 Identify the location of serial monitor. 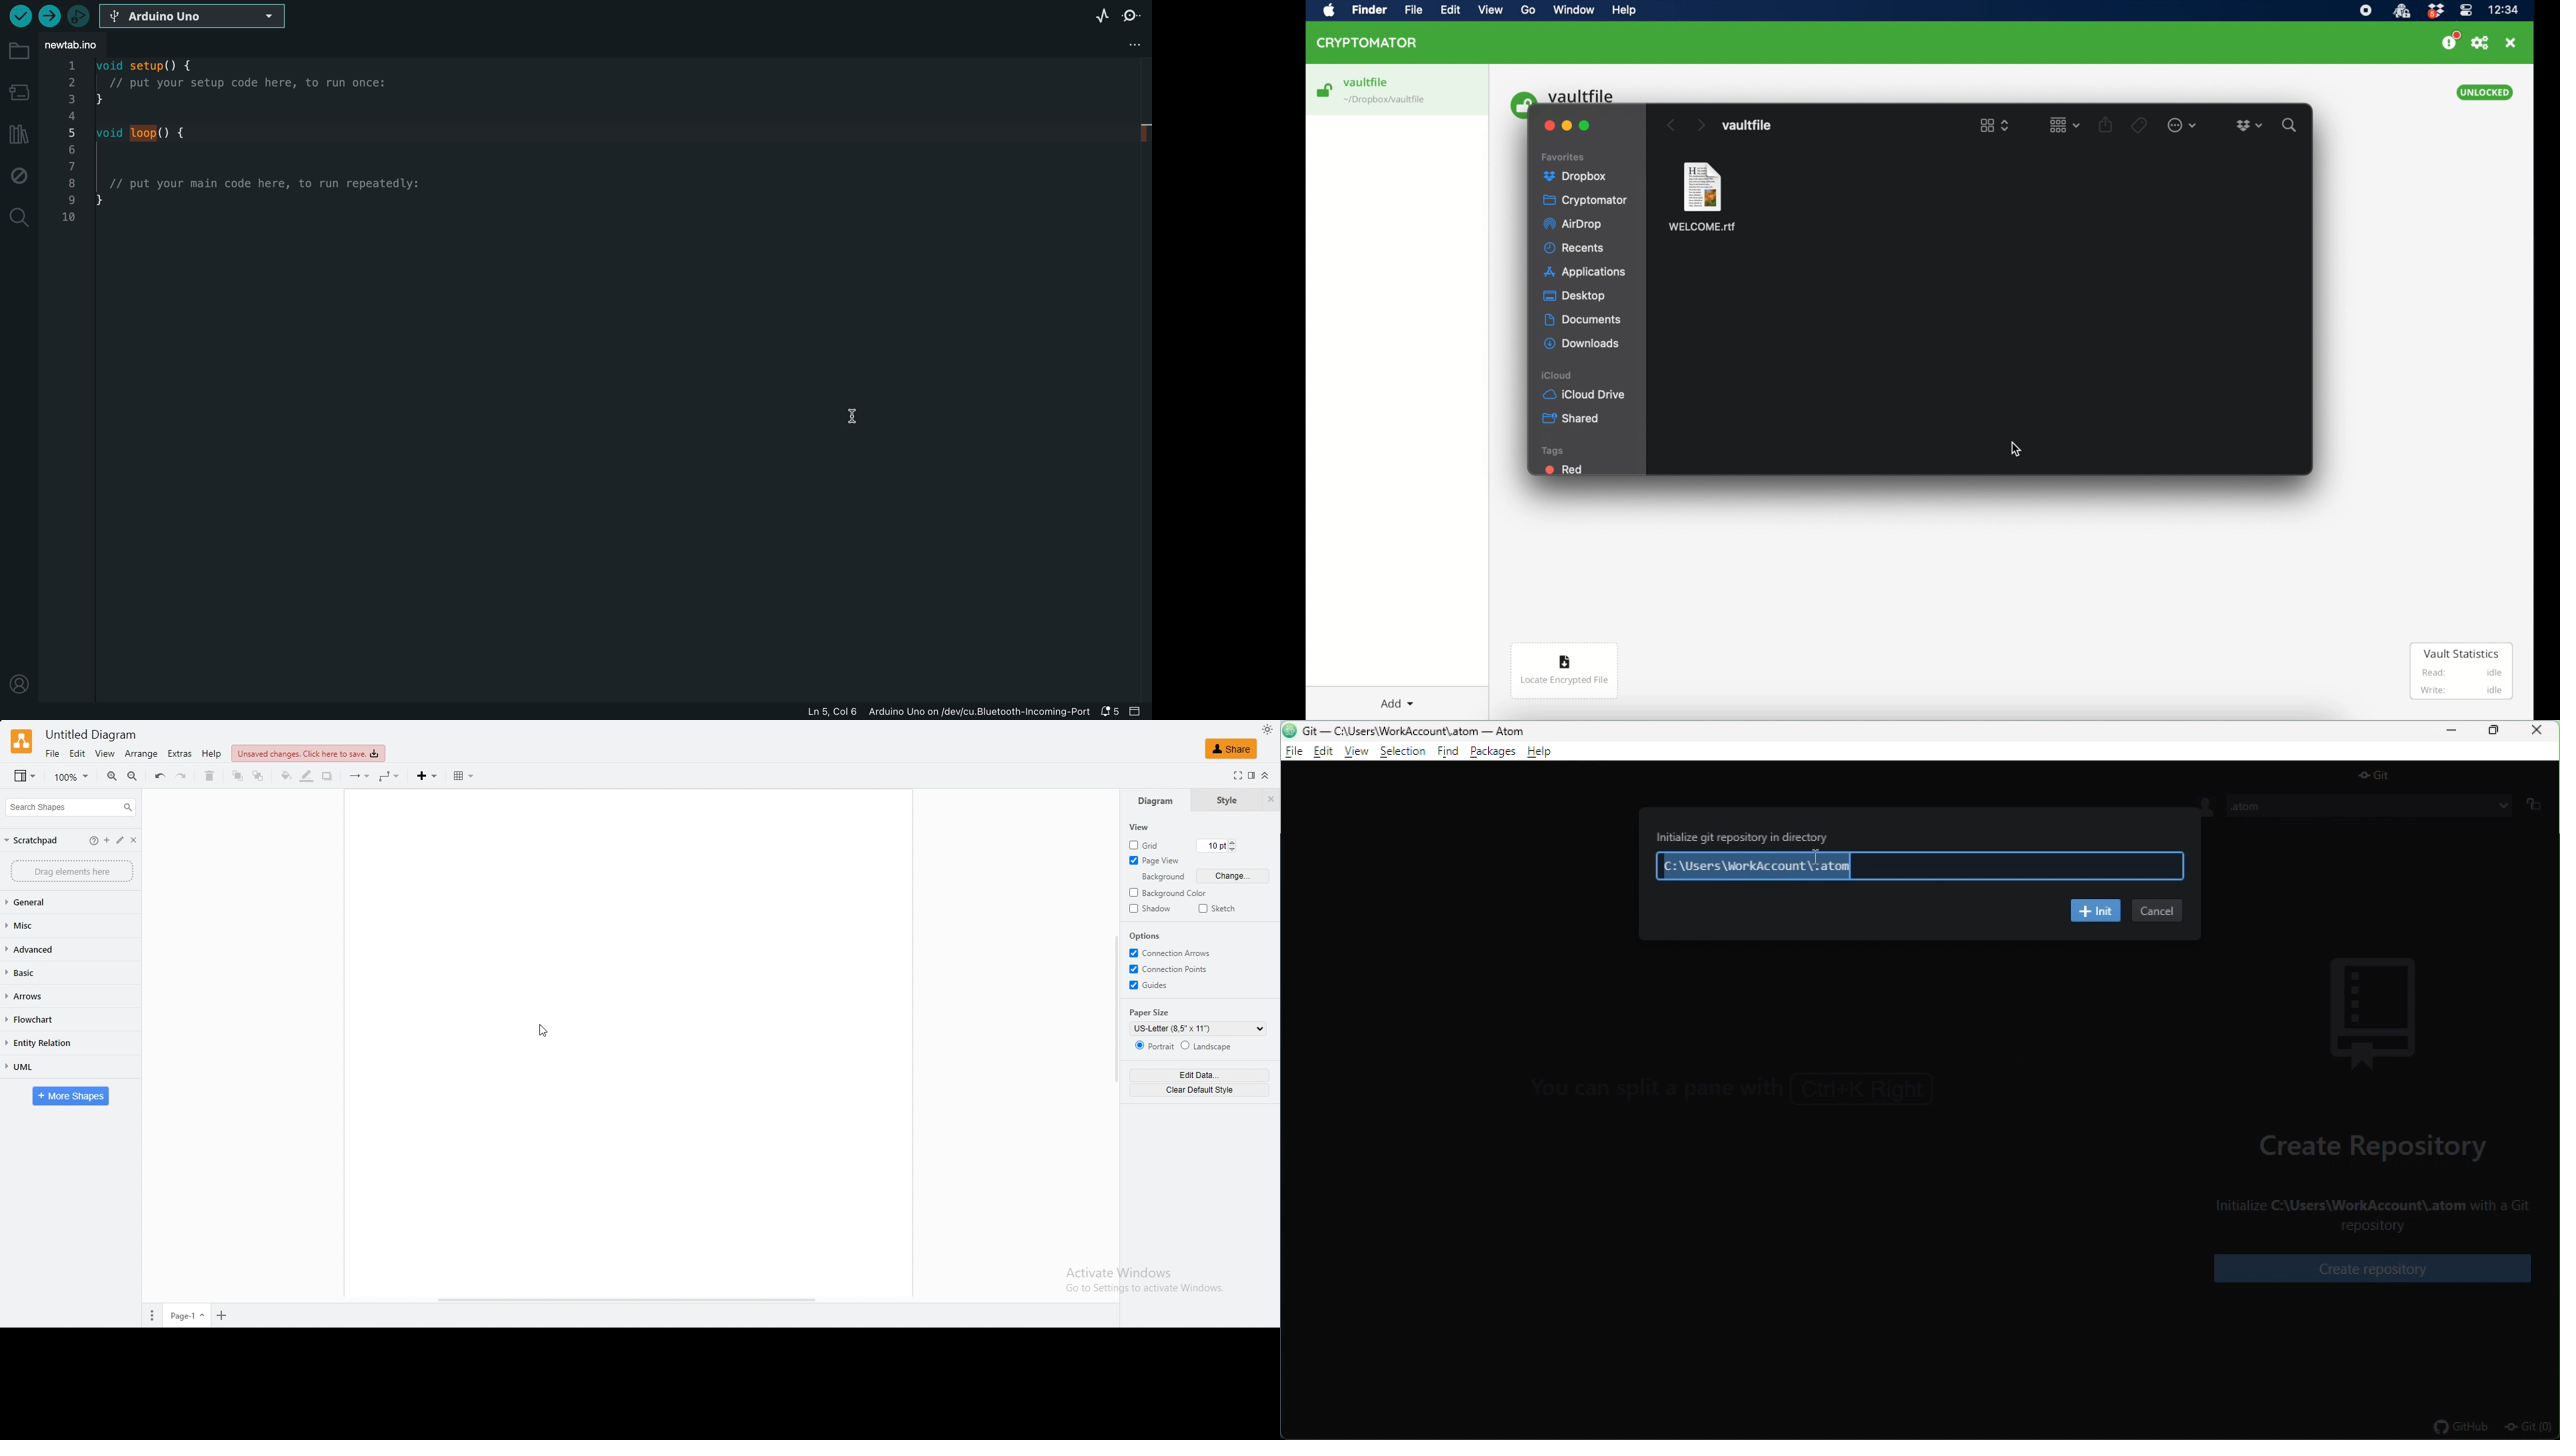
(1131, 16).